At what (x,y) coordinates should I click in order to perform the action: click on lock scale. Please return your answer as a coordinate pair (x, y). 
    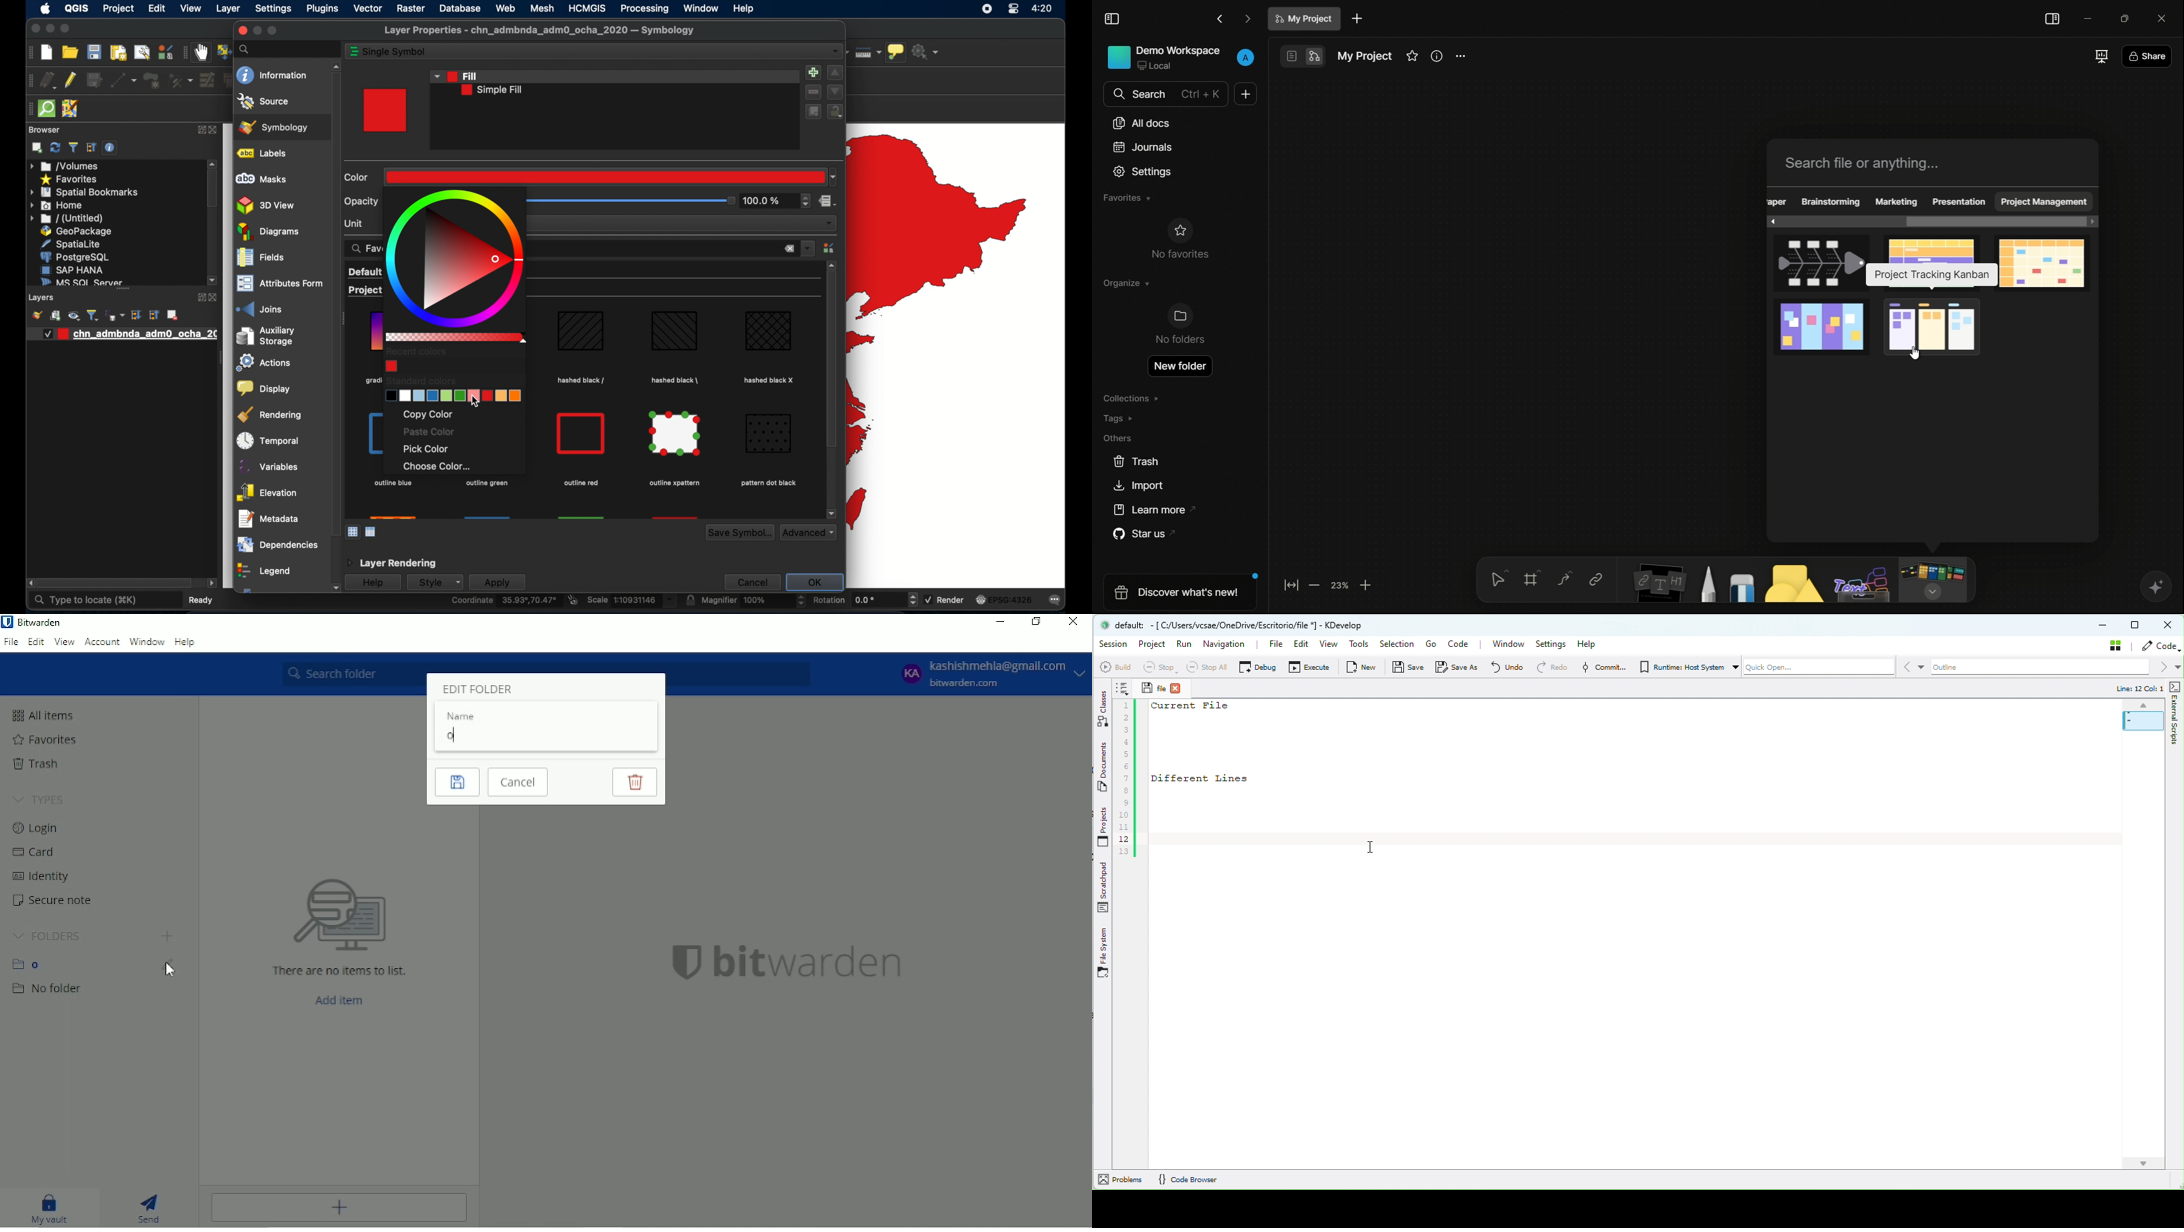
    Looking at the image, I should click on (690, 600).